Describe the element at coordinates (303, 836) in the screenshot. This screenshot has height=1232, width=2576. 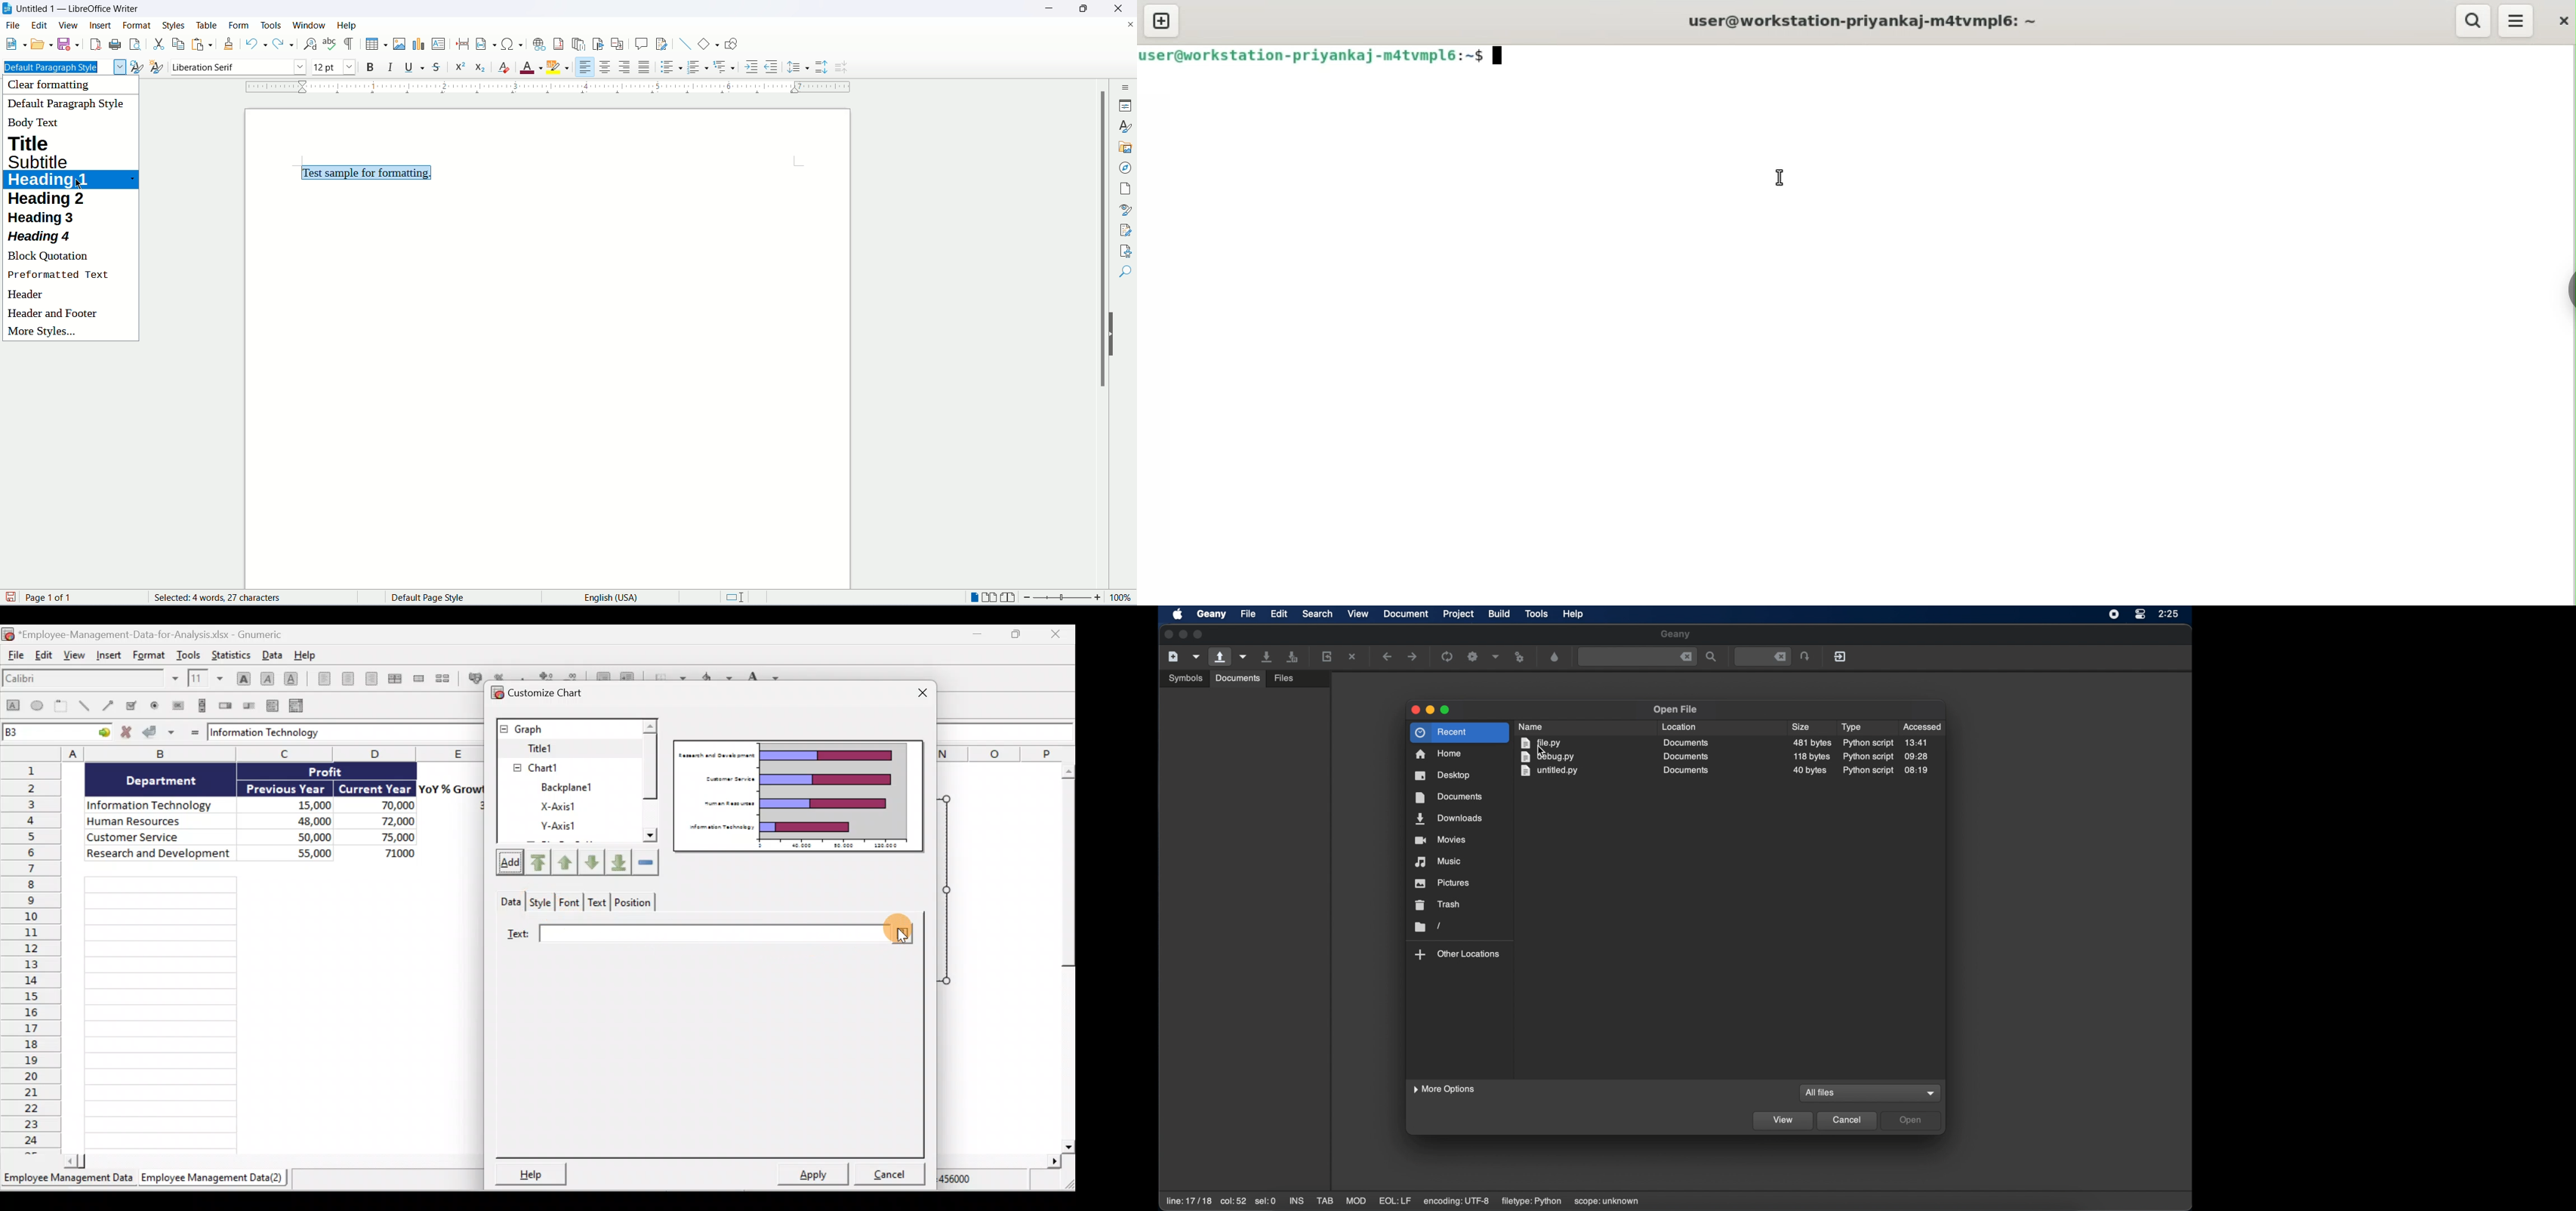
I see `50,000` at that location.